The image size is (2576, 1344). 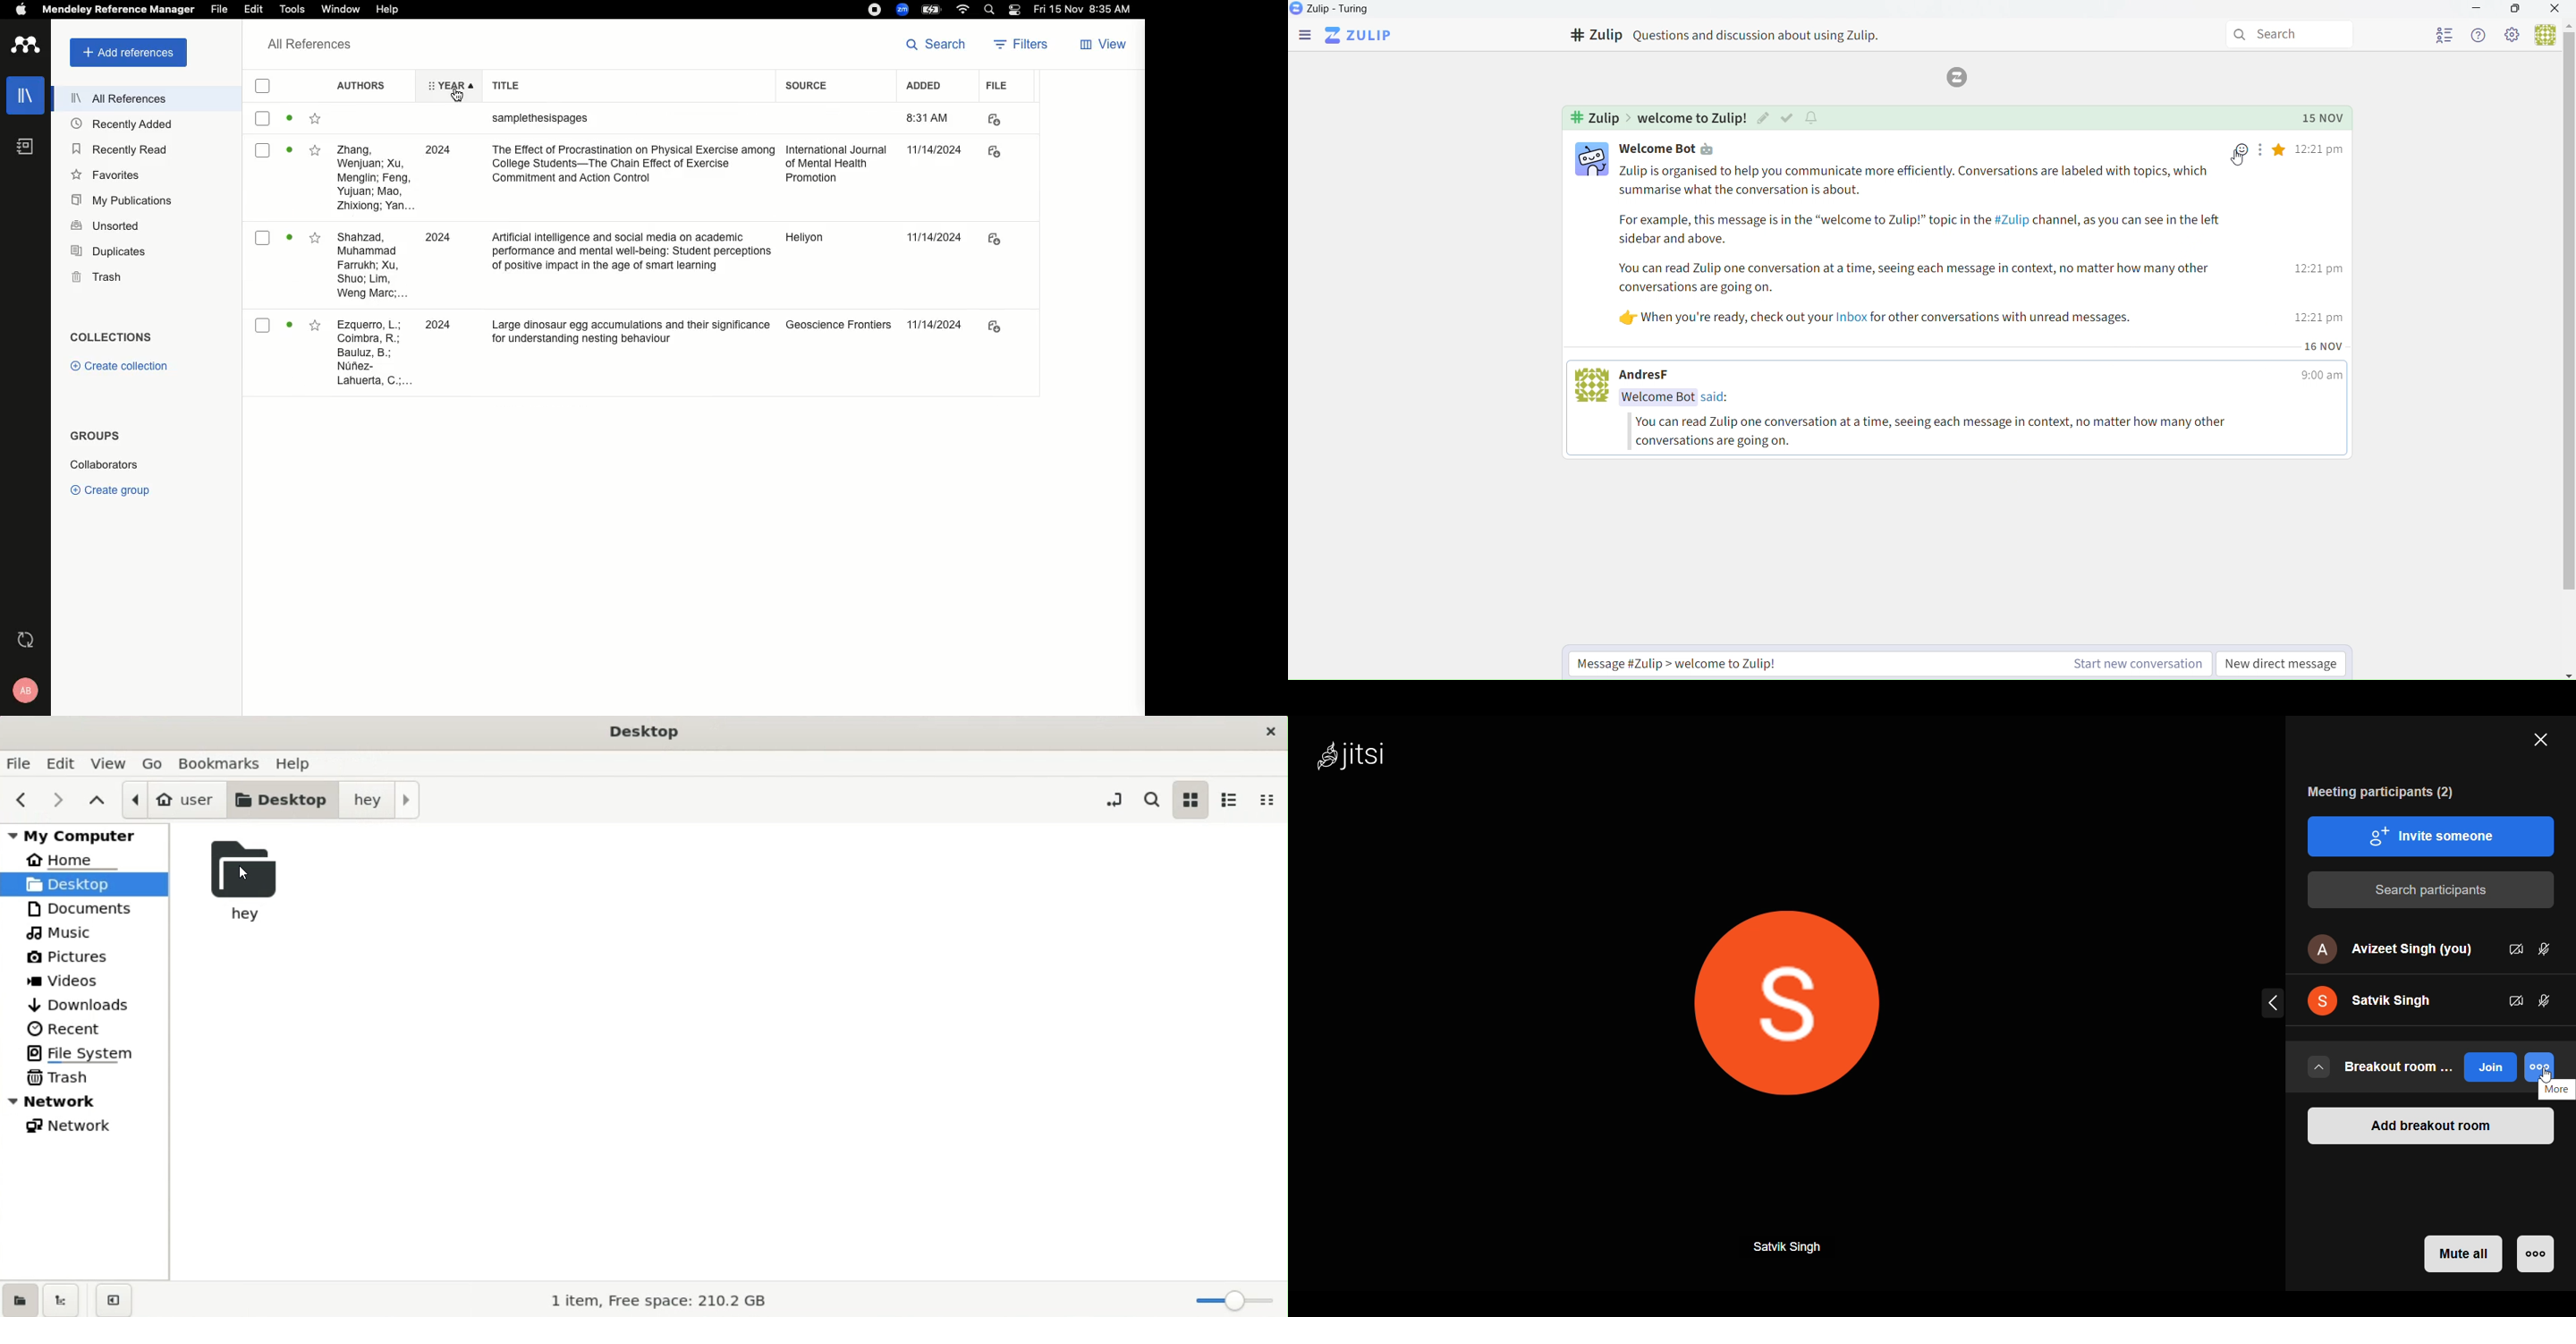 What do you see at coordinates (940, 155) in the screenshot?
I see `aded` at bounding box center [940, 155].